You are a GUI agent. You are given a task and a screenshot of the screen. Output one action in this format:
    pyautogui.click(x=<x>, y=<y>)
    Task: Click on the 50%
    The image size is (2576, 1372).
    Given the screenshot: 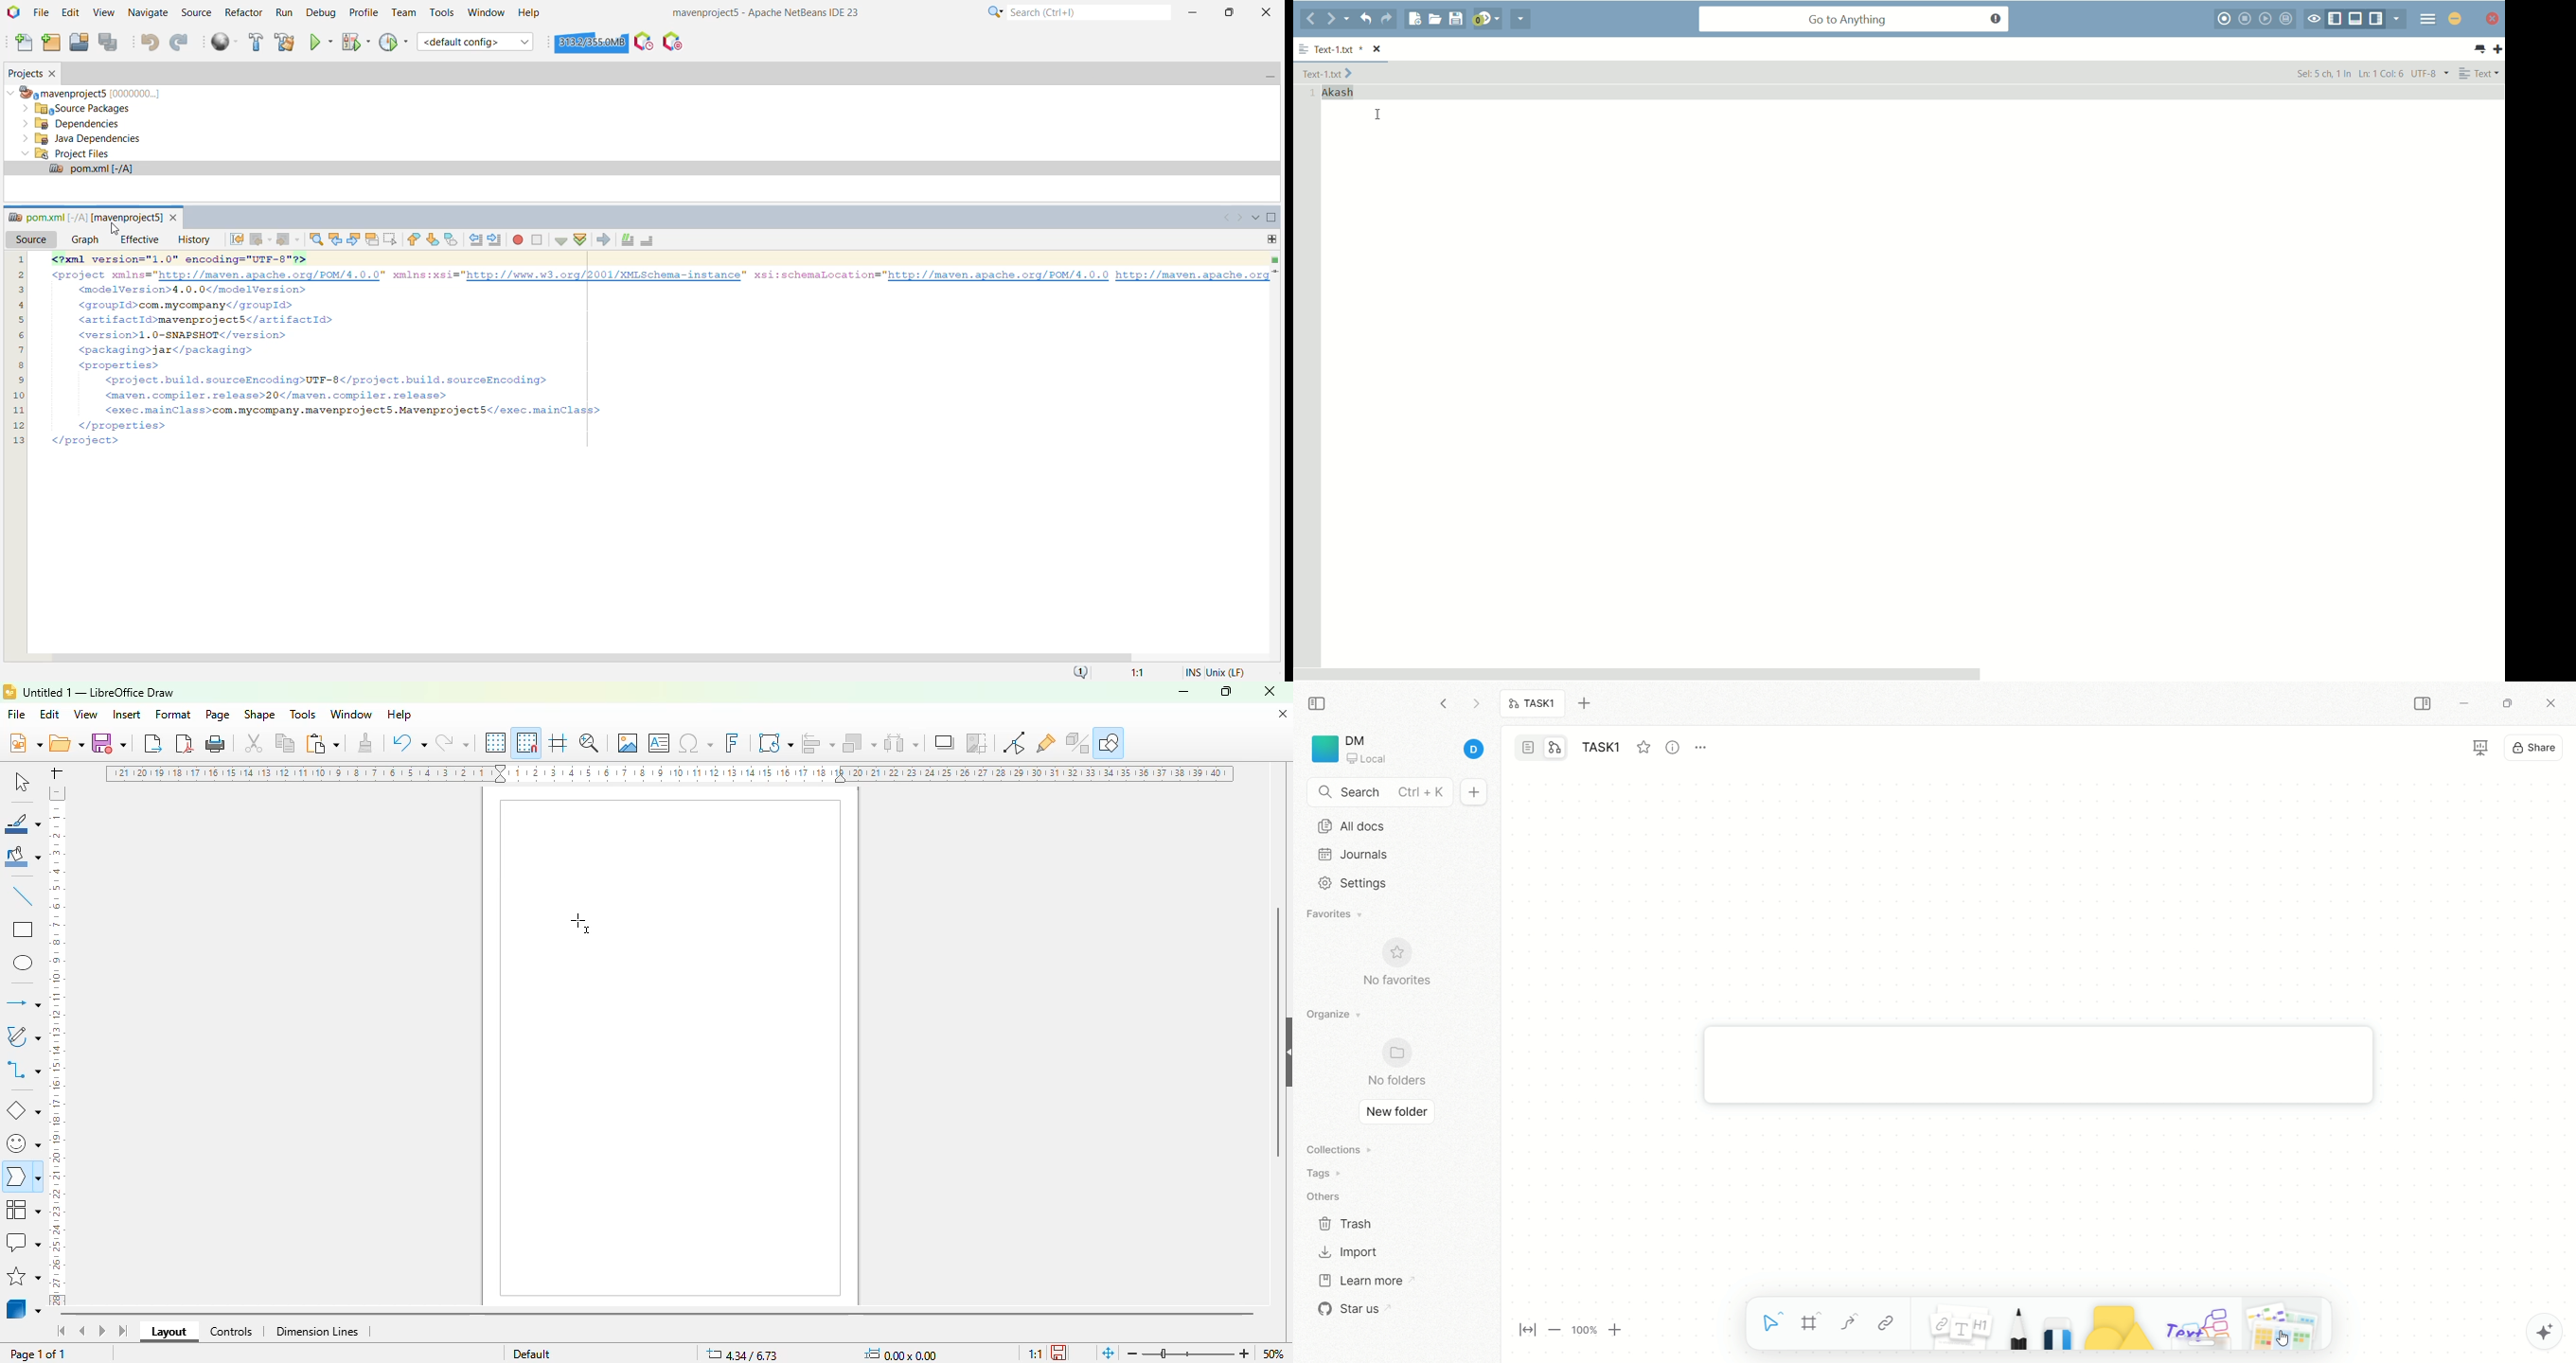 What is the action you would take?
    pyautogui.click(x=1273, y=1354)
    